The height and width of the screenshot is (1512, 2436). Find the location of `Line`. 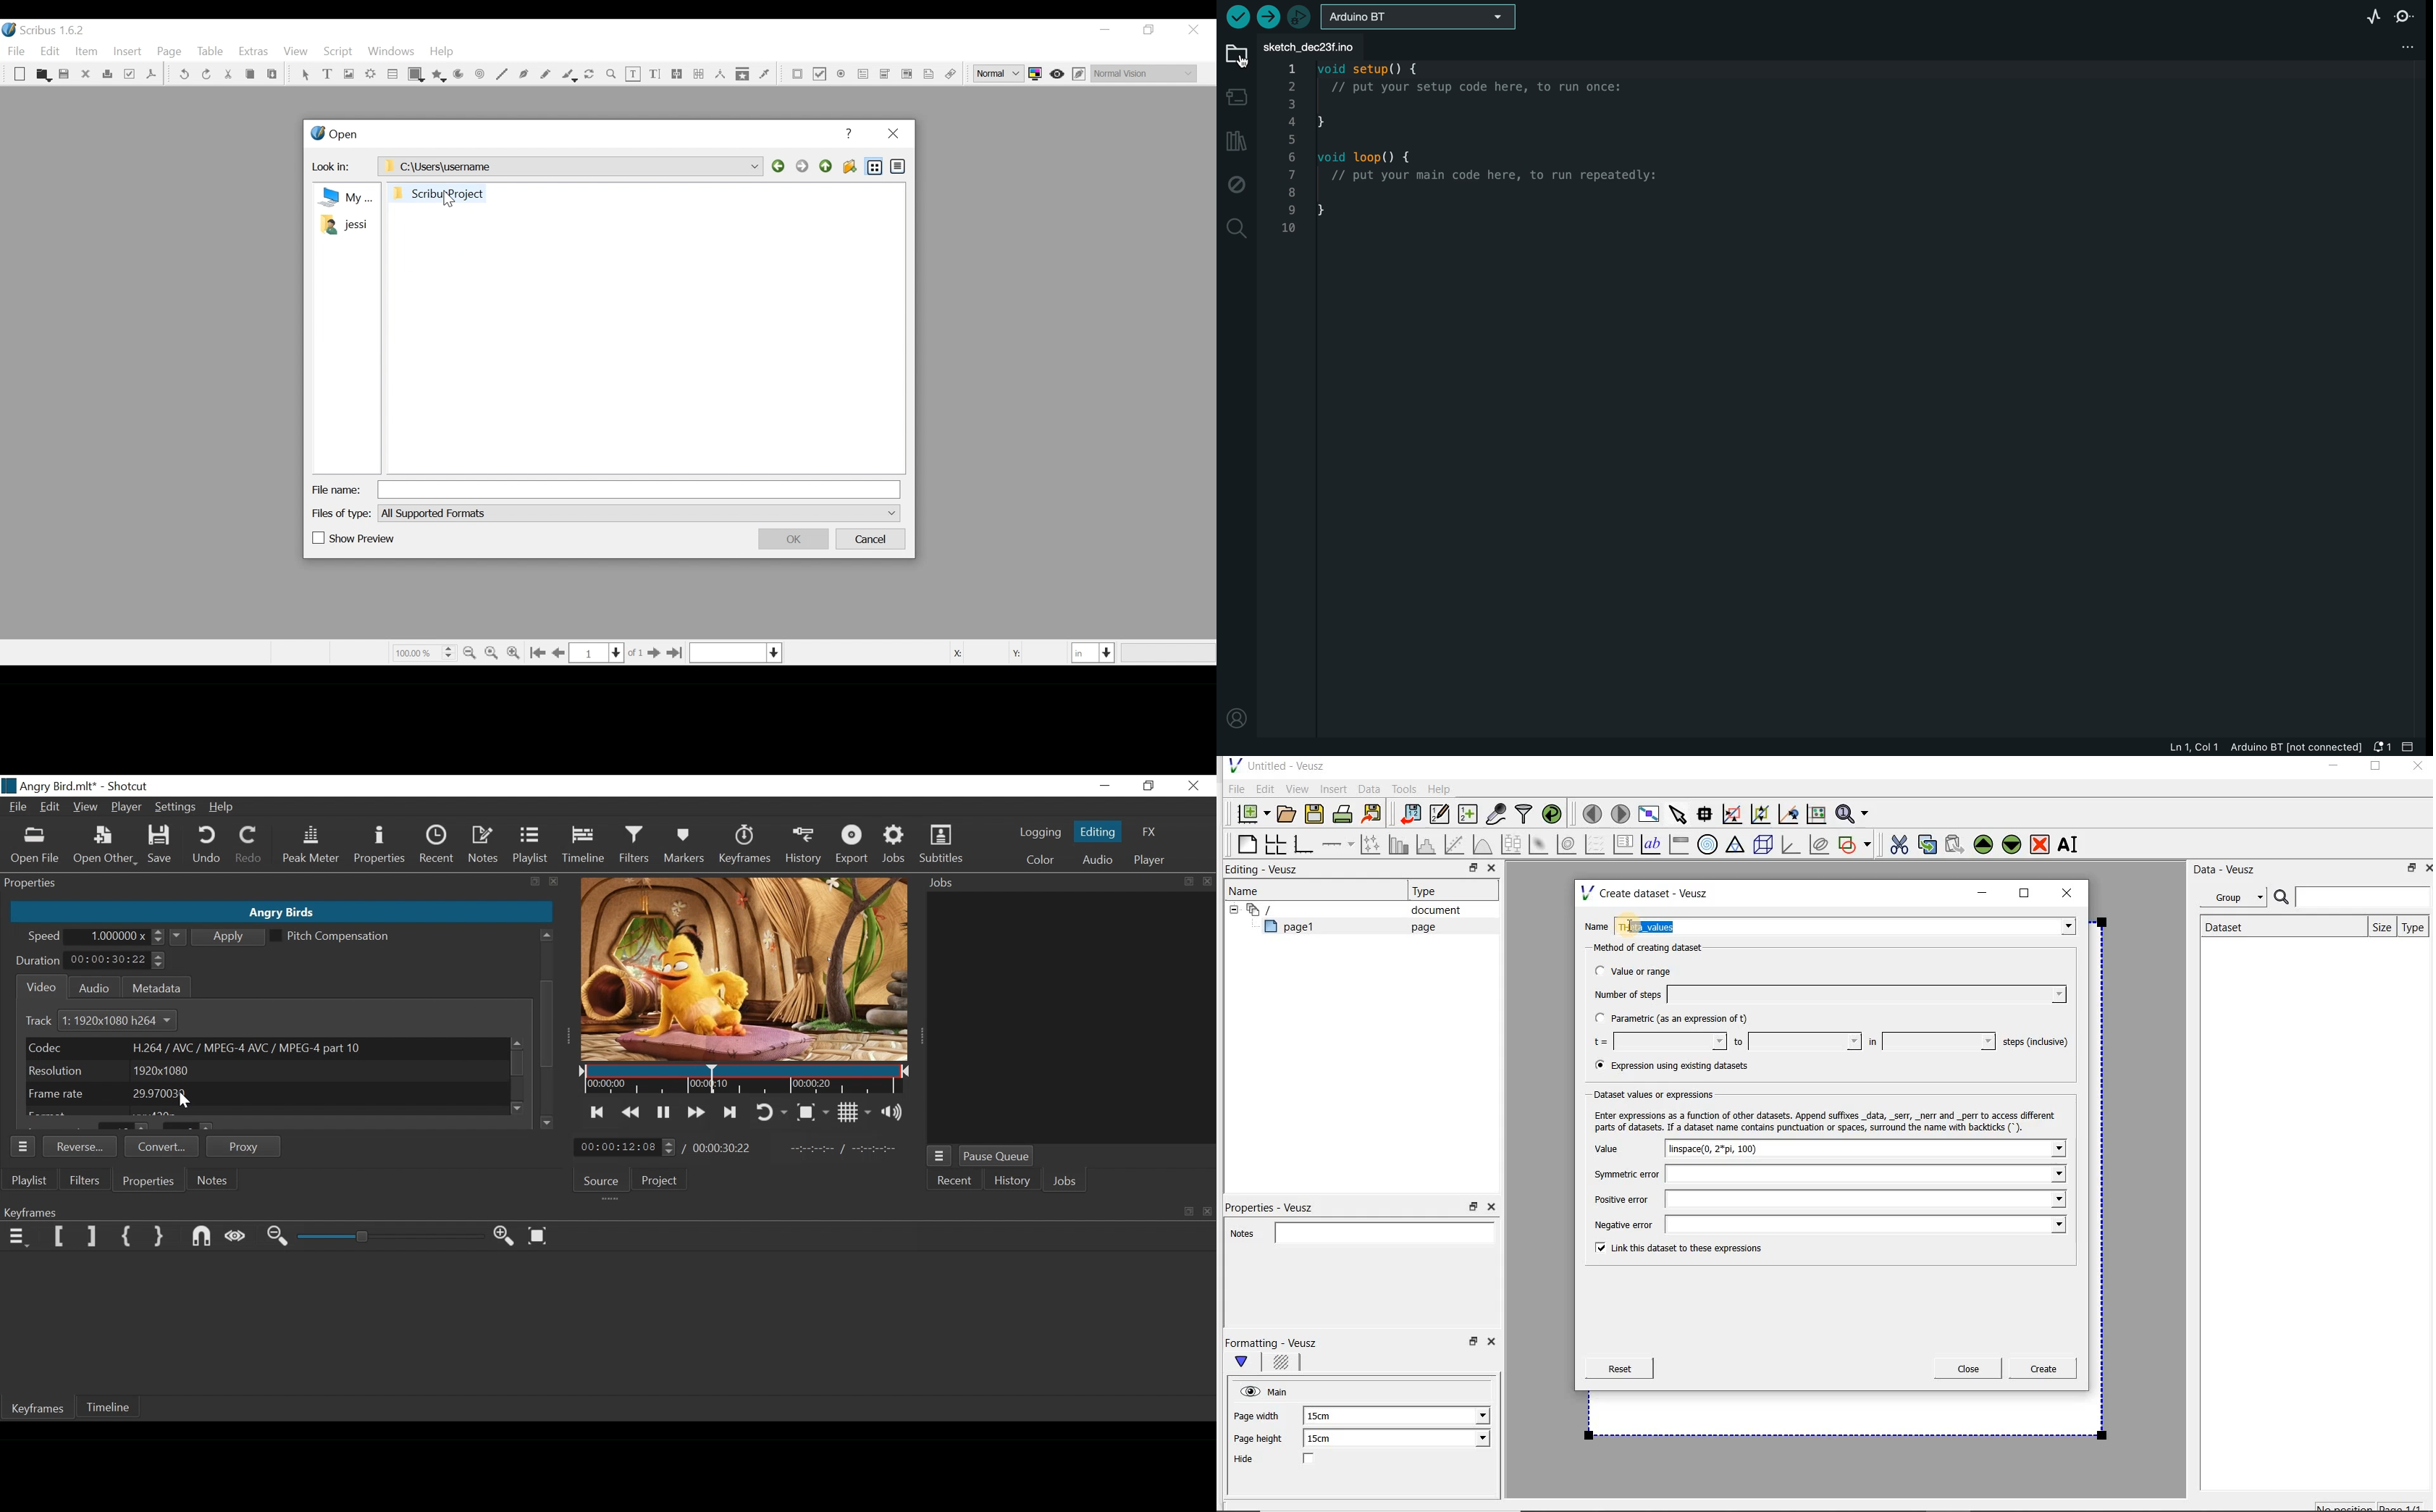

Line is located at coordinates (501, 75).